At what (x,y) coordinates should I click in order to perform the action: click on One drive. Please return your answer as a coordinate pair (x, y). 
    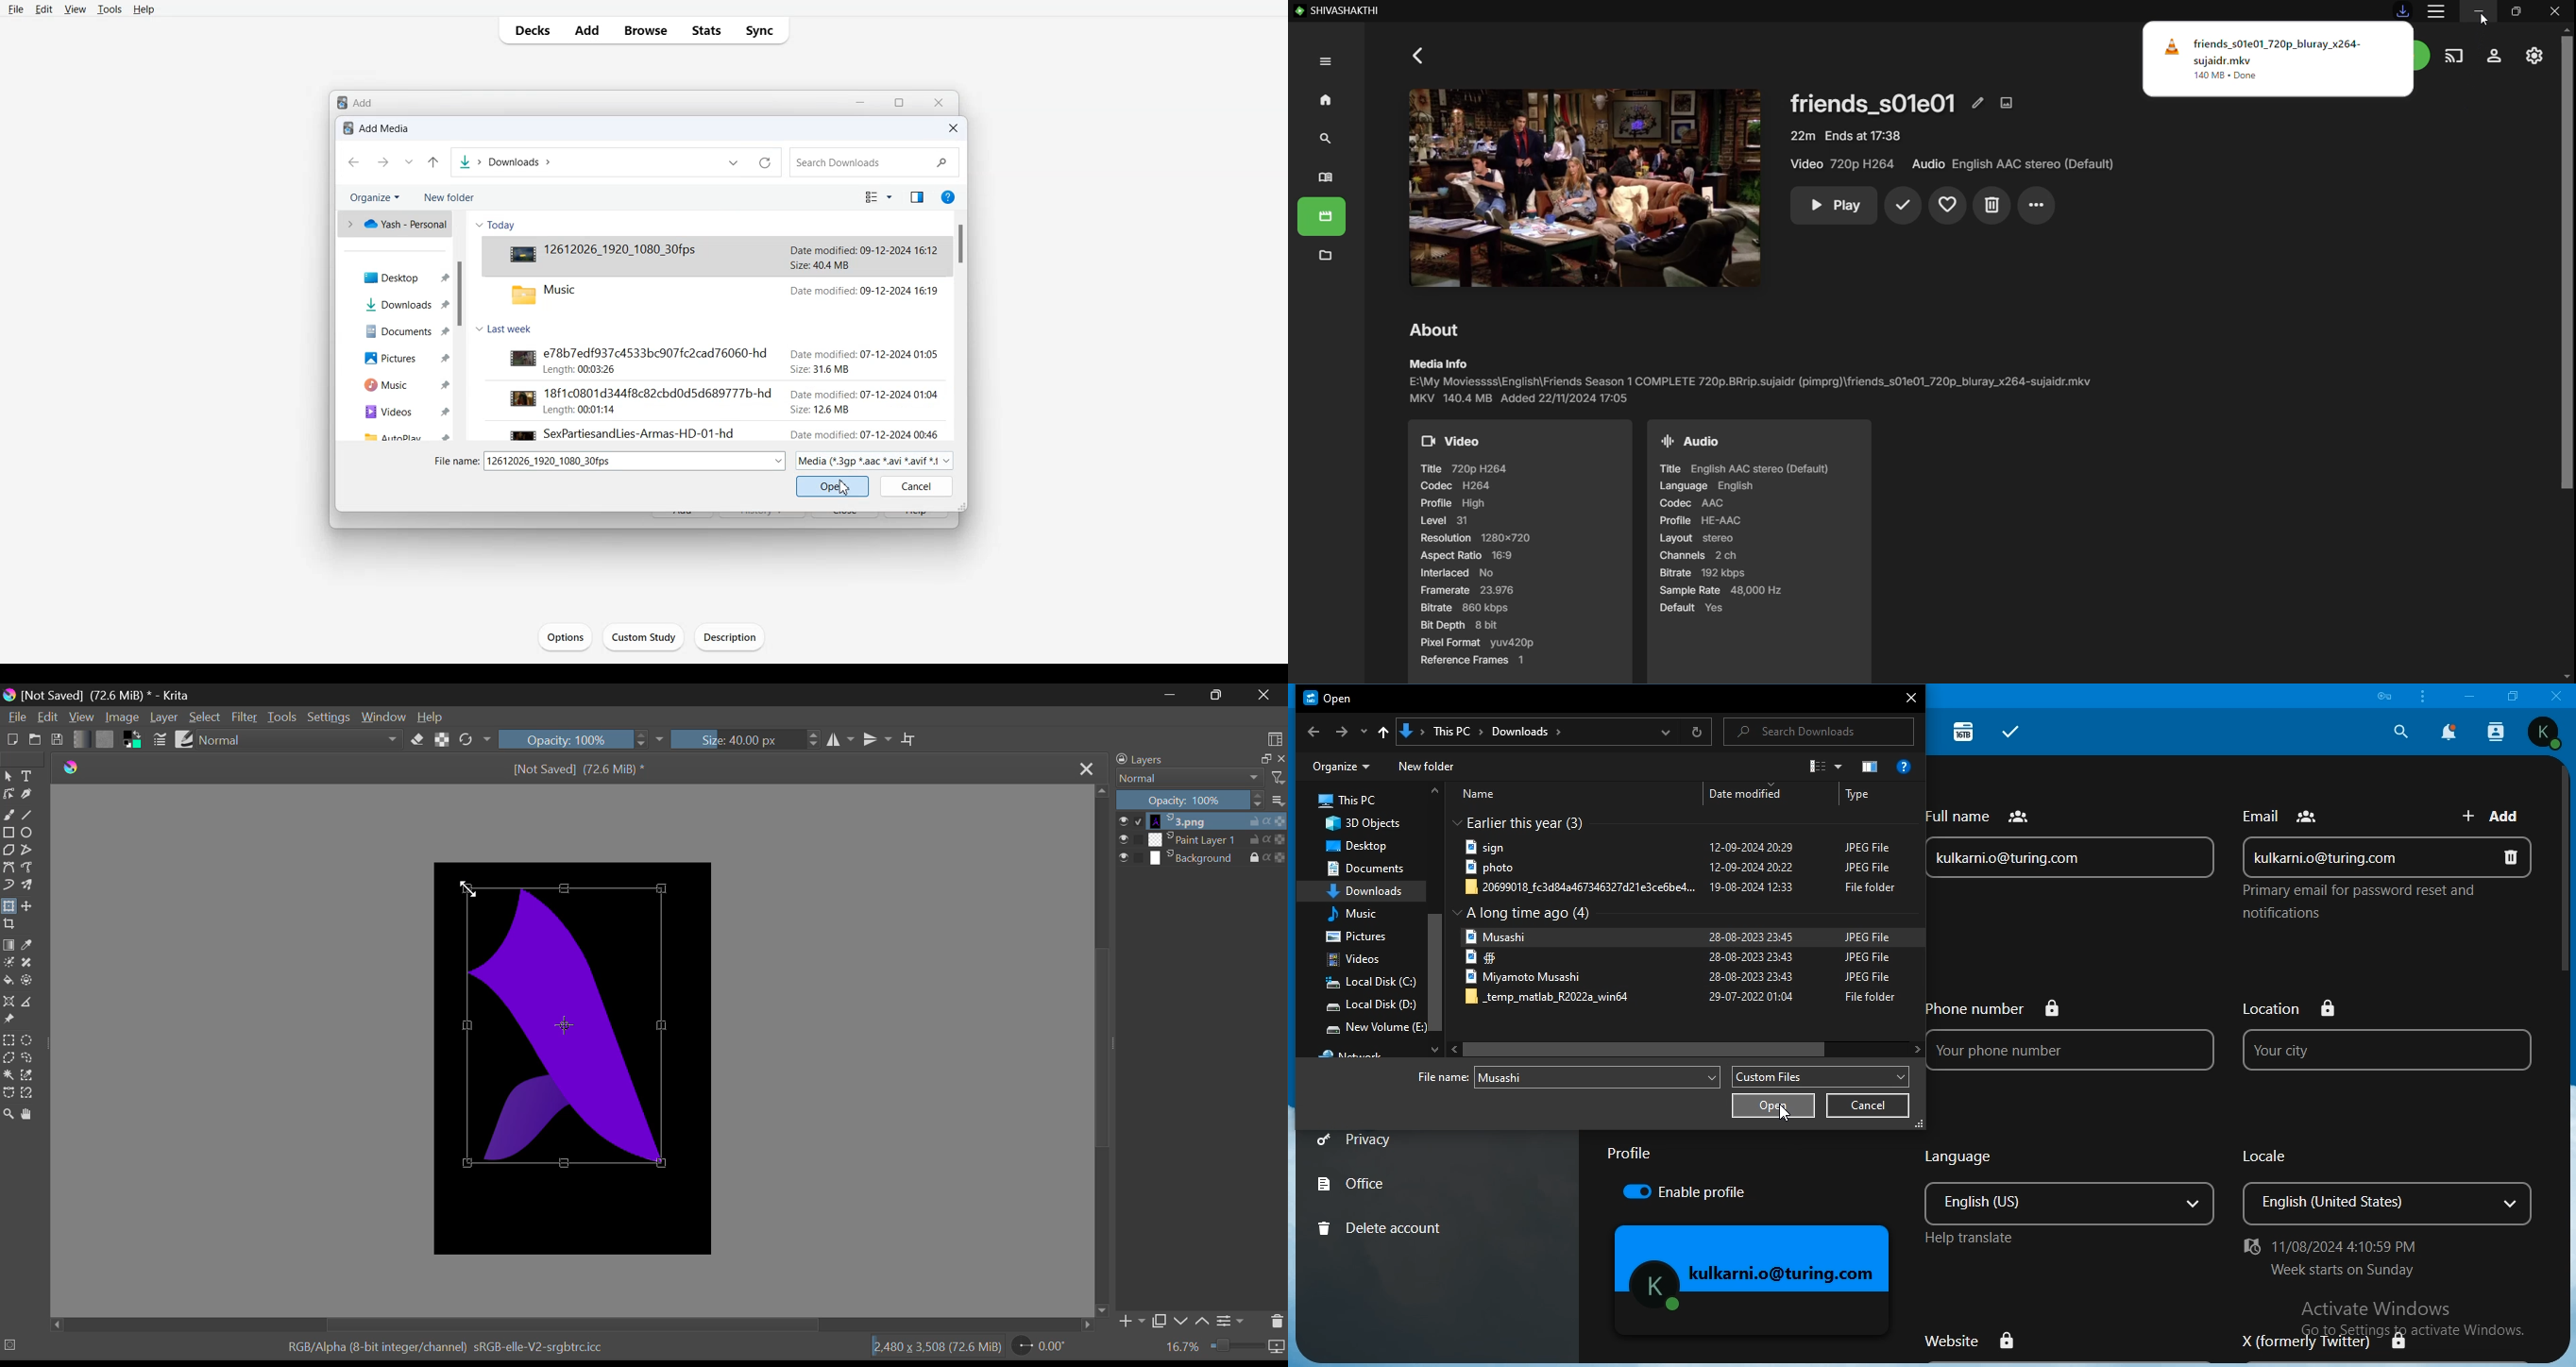
    Looking at the image, I should click on (393, 224).